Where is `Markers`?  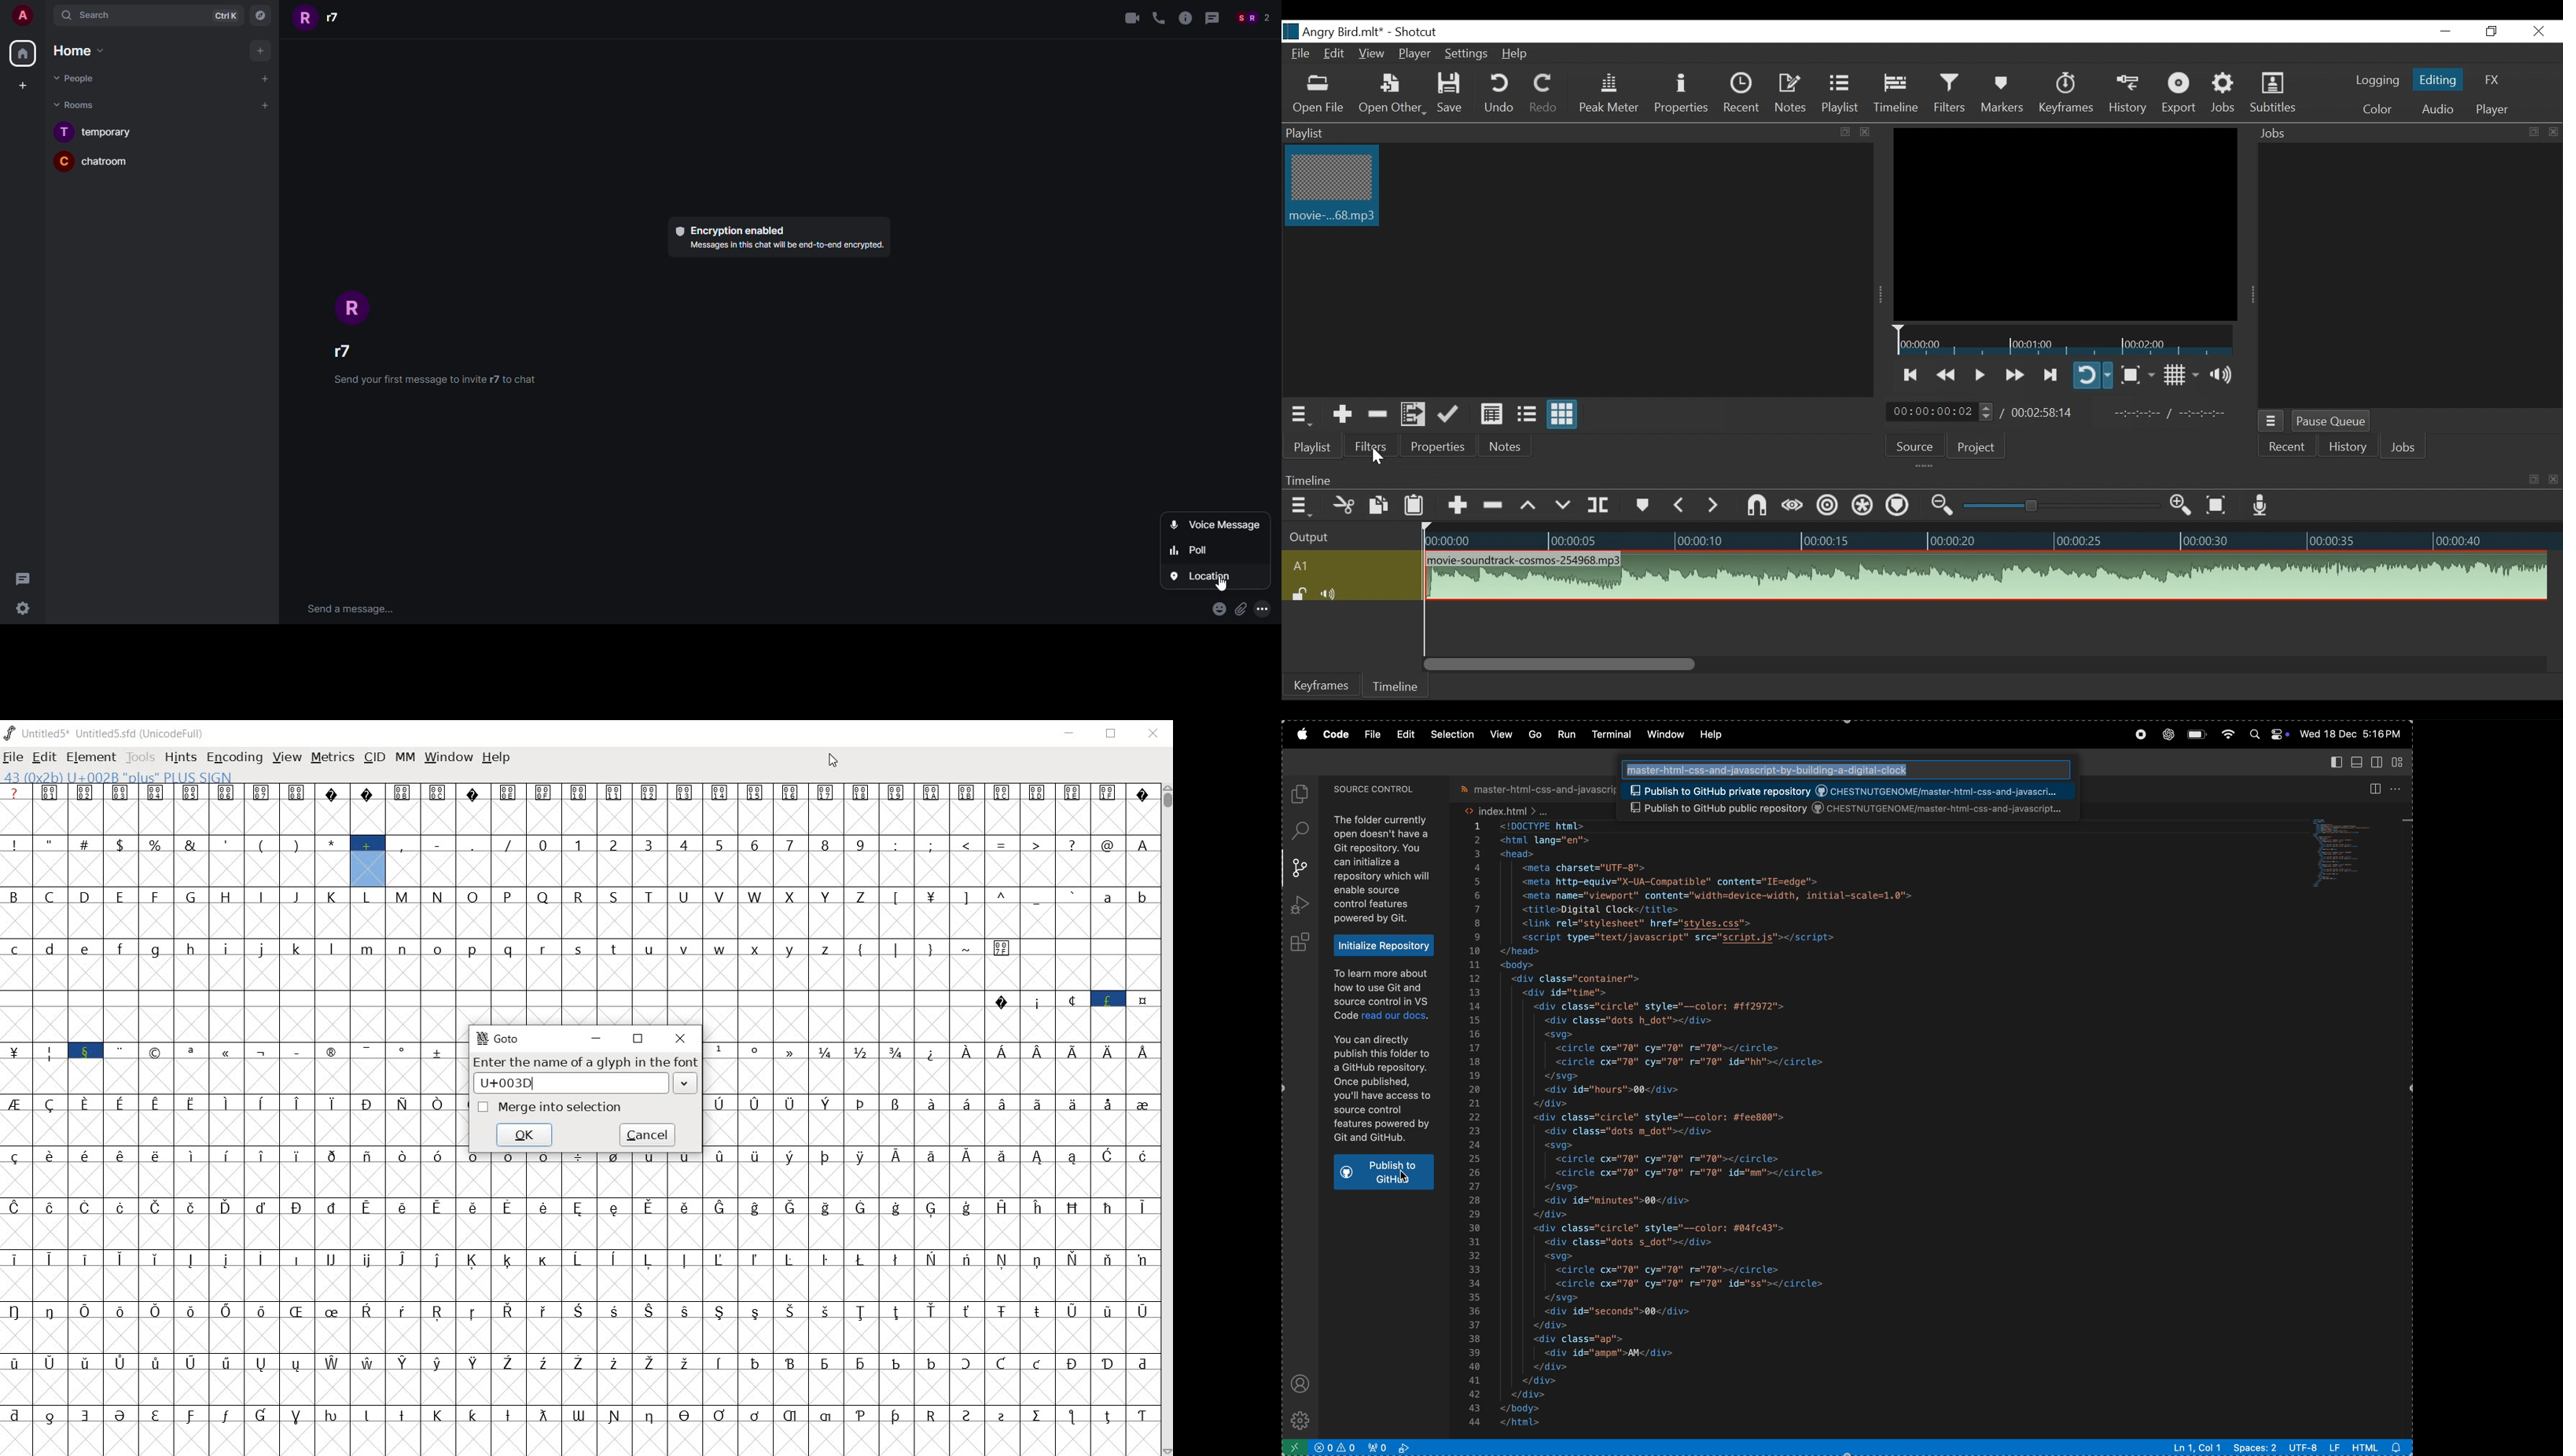 Markers is located at coordinates (2002, 93).